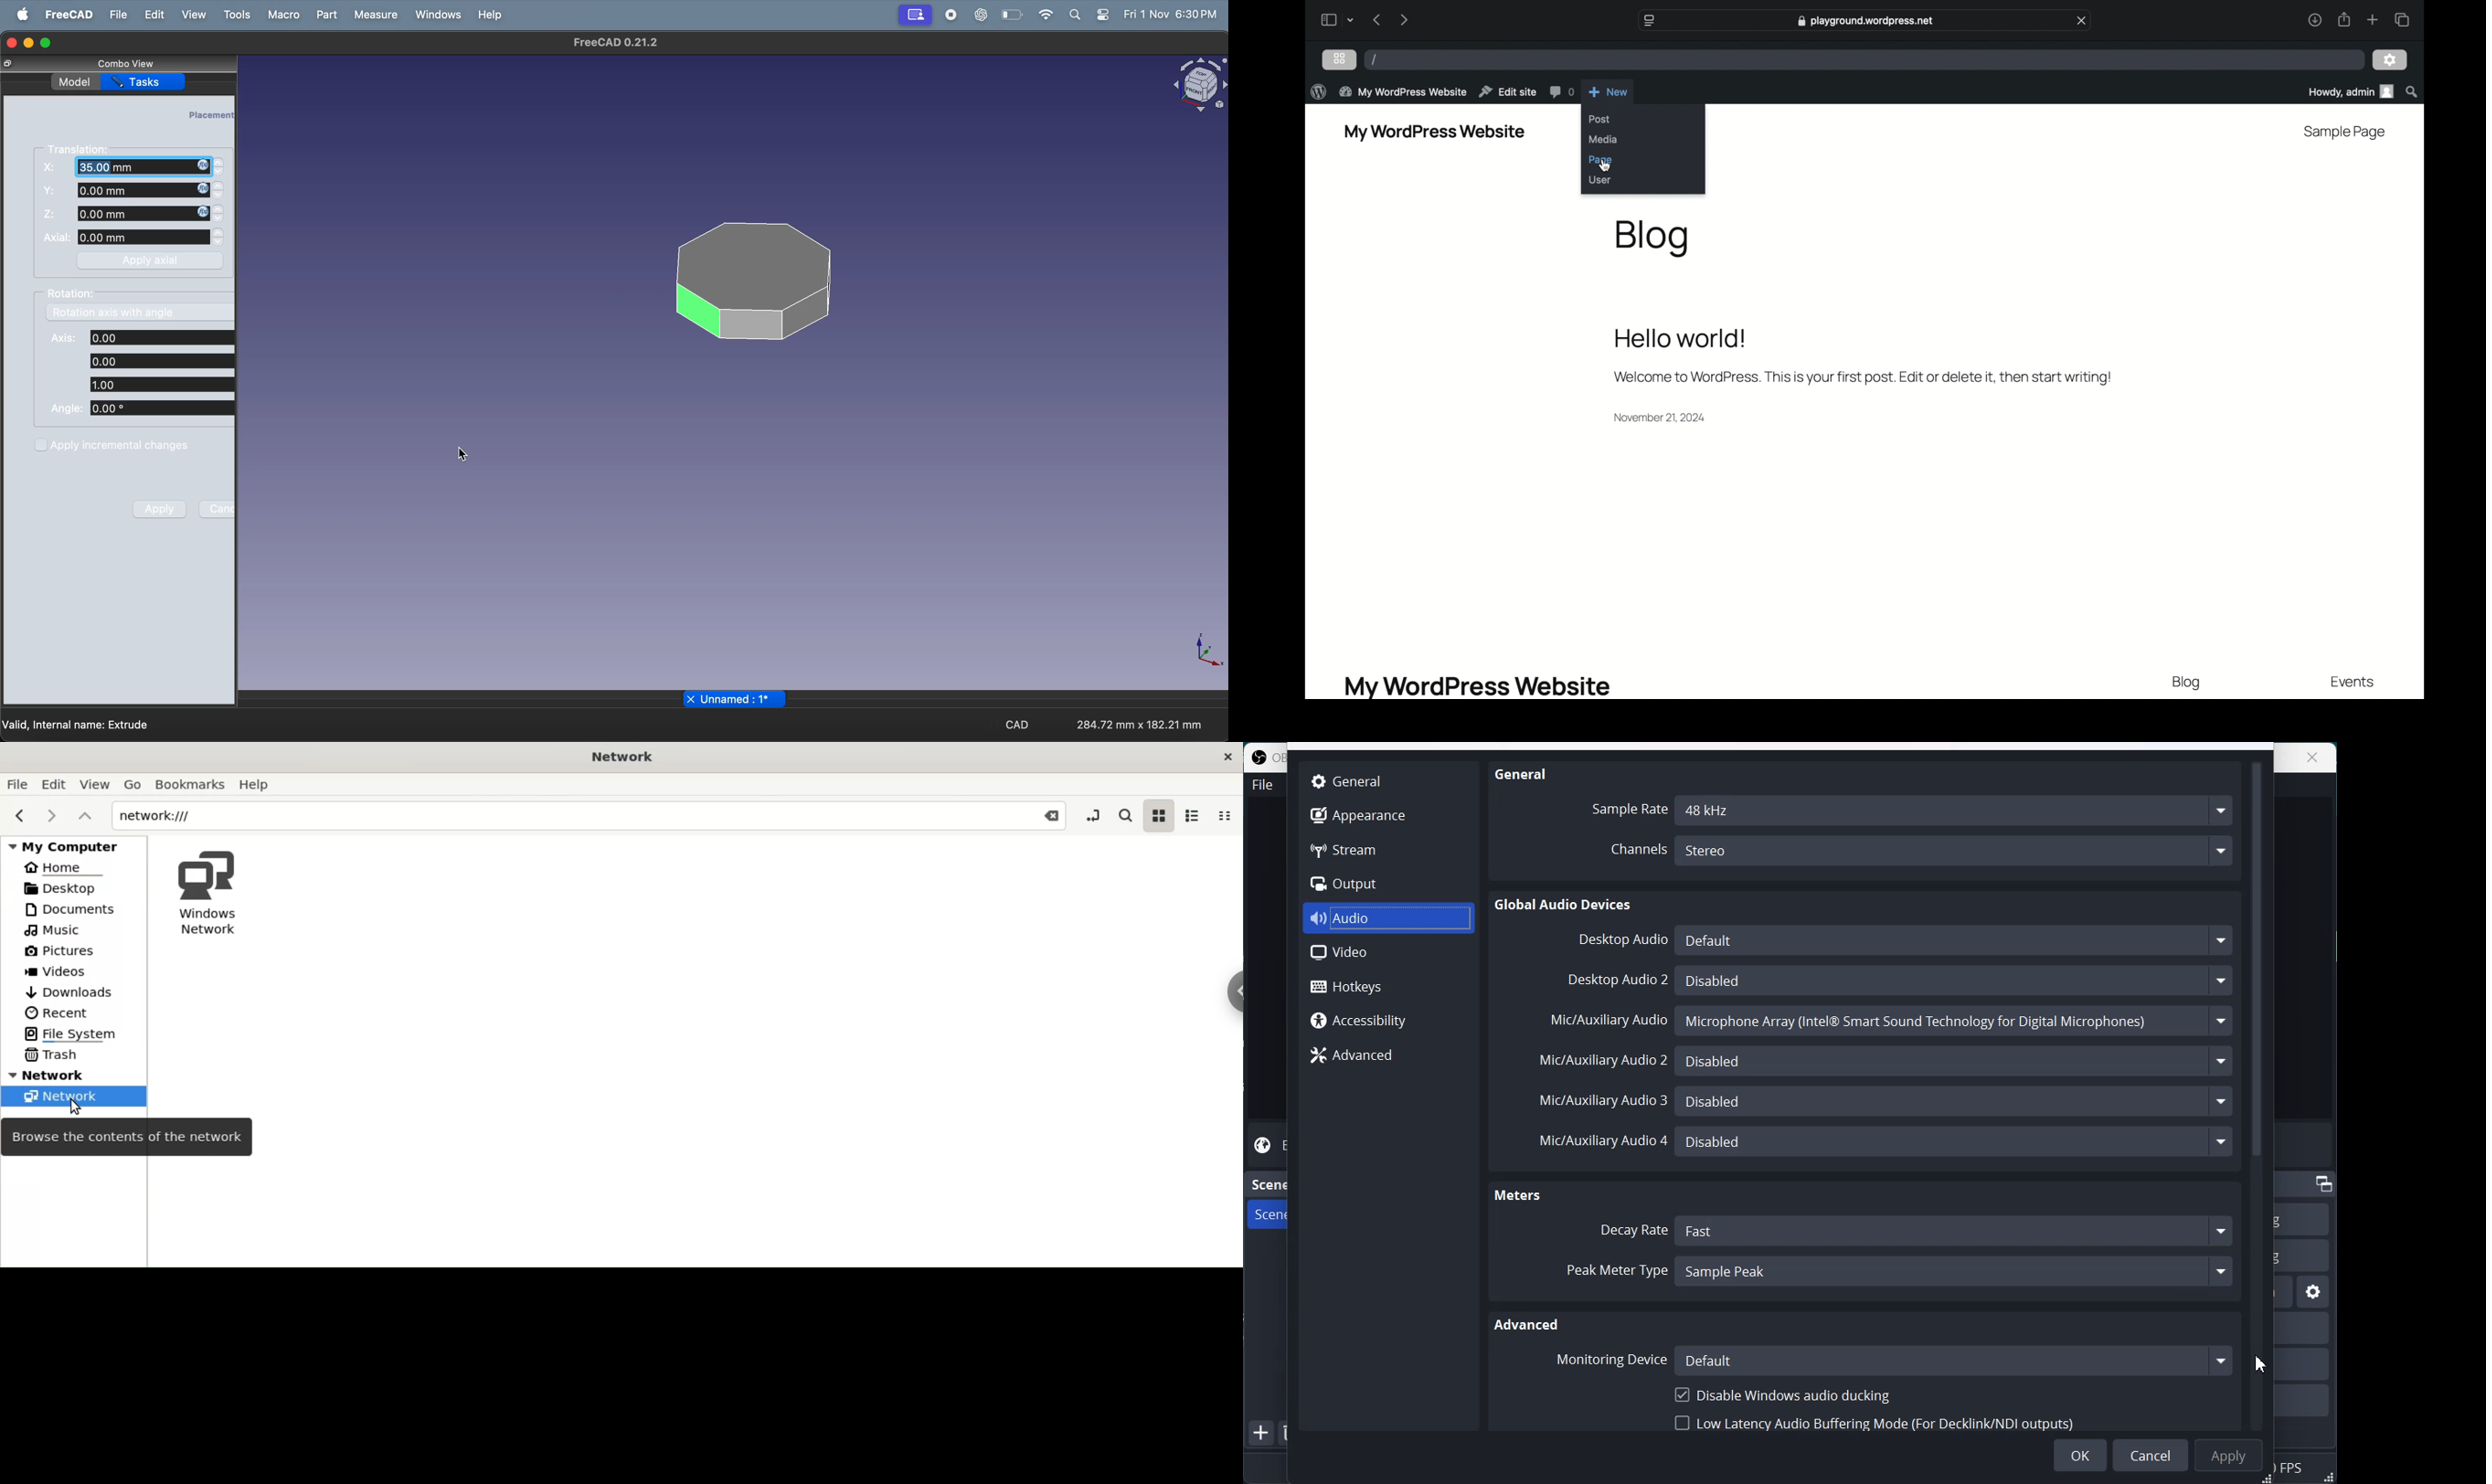 The width and height of the screenshot is (2492, 1484). What do you see at coordinates (1357, 849) in the screenshot?
I see `Stream` at bounding box center [1357, 849].